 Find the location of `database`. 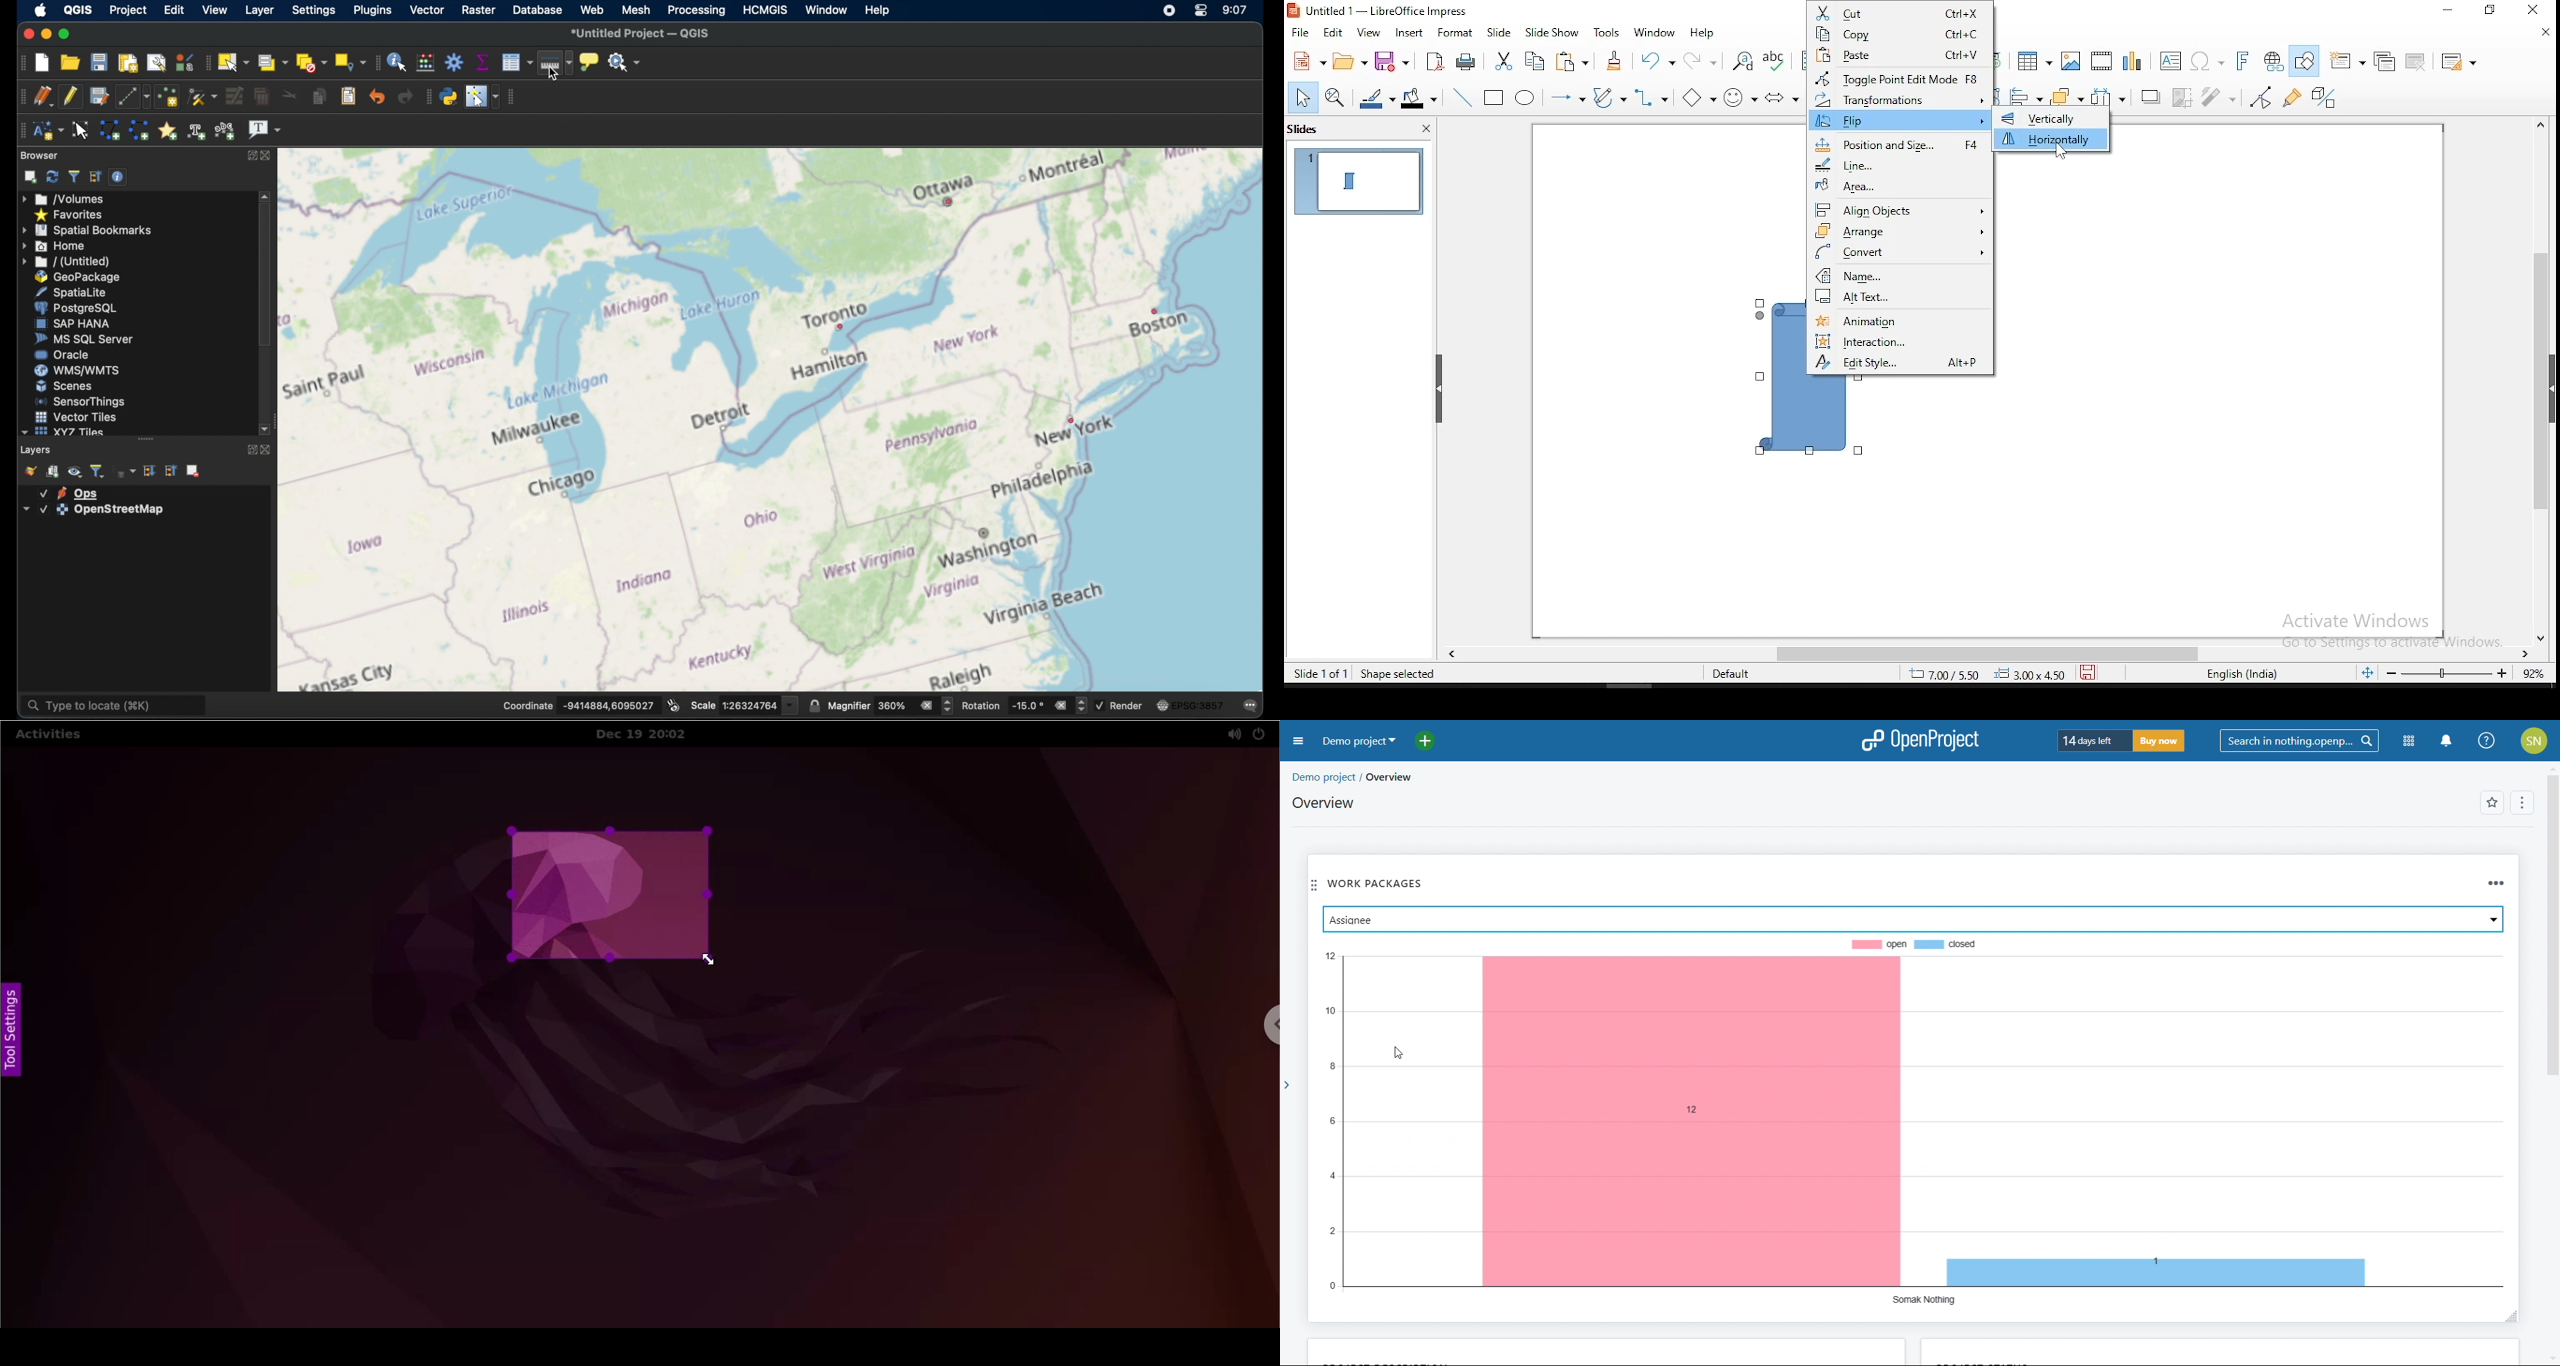

database is located at coordinates (539, 11).